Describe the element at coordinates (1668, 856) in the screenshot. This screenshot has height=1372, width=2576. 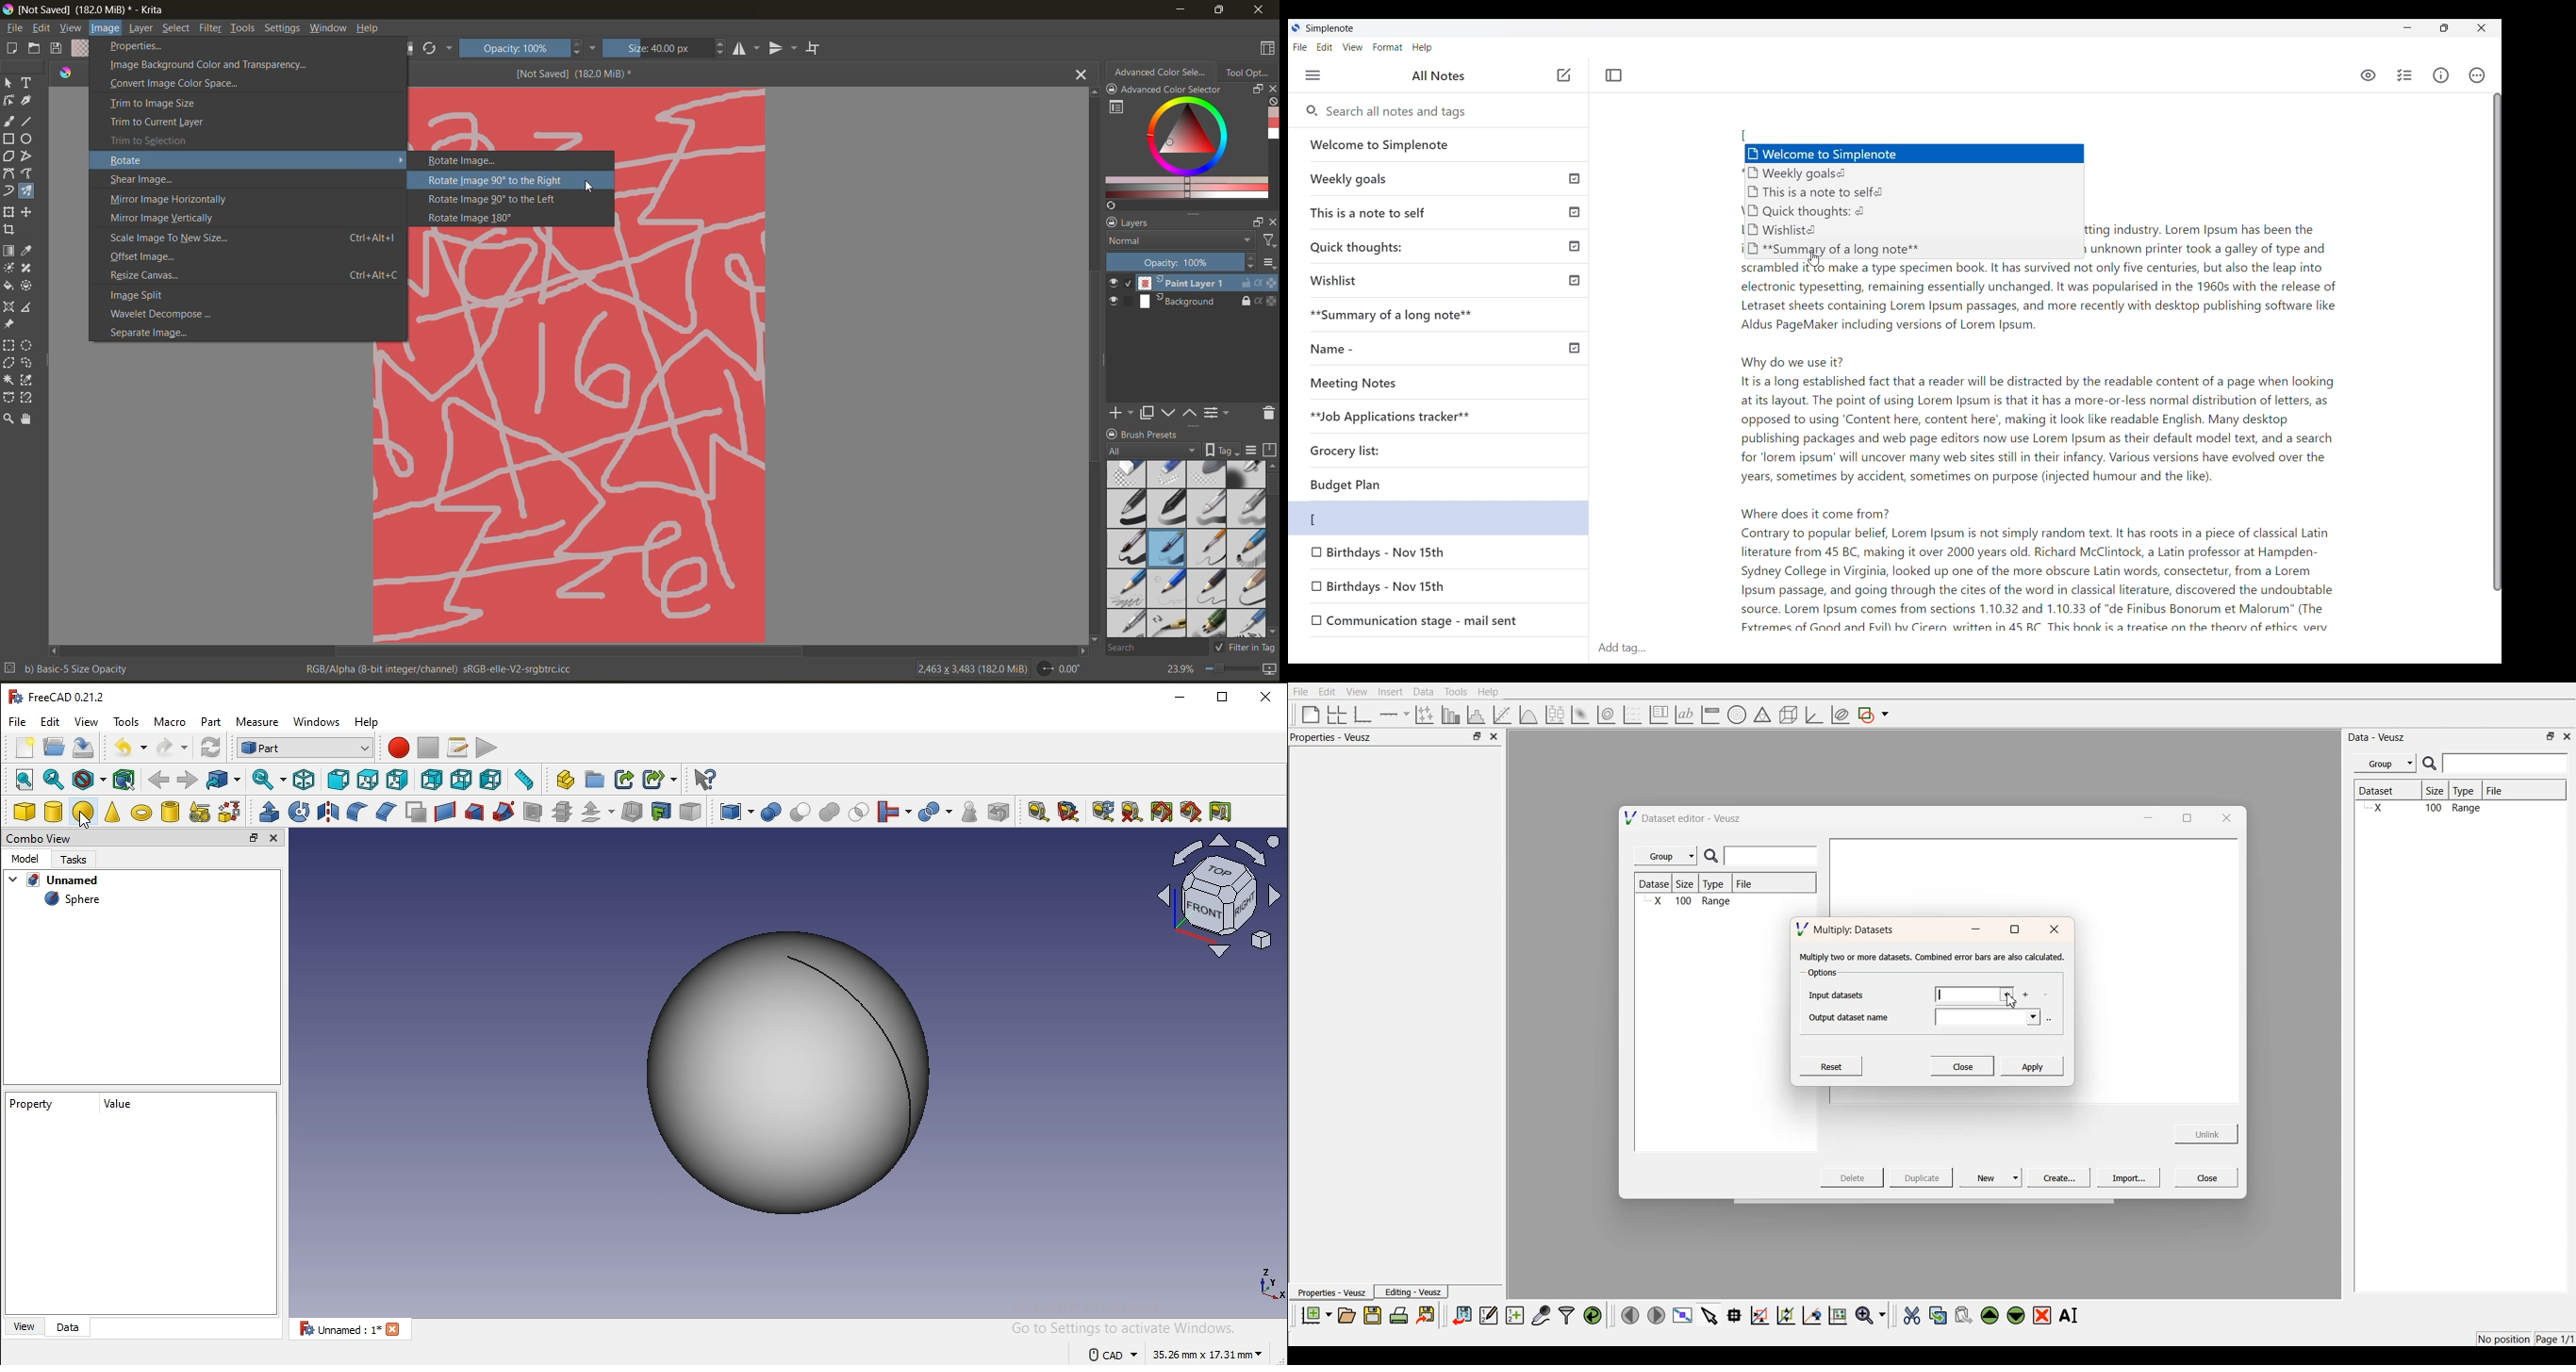
I see `Group |` at that location.